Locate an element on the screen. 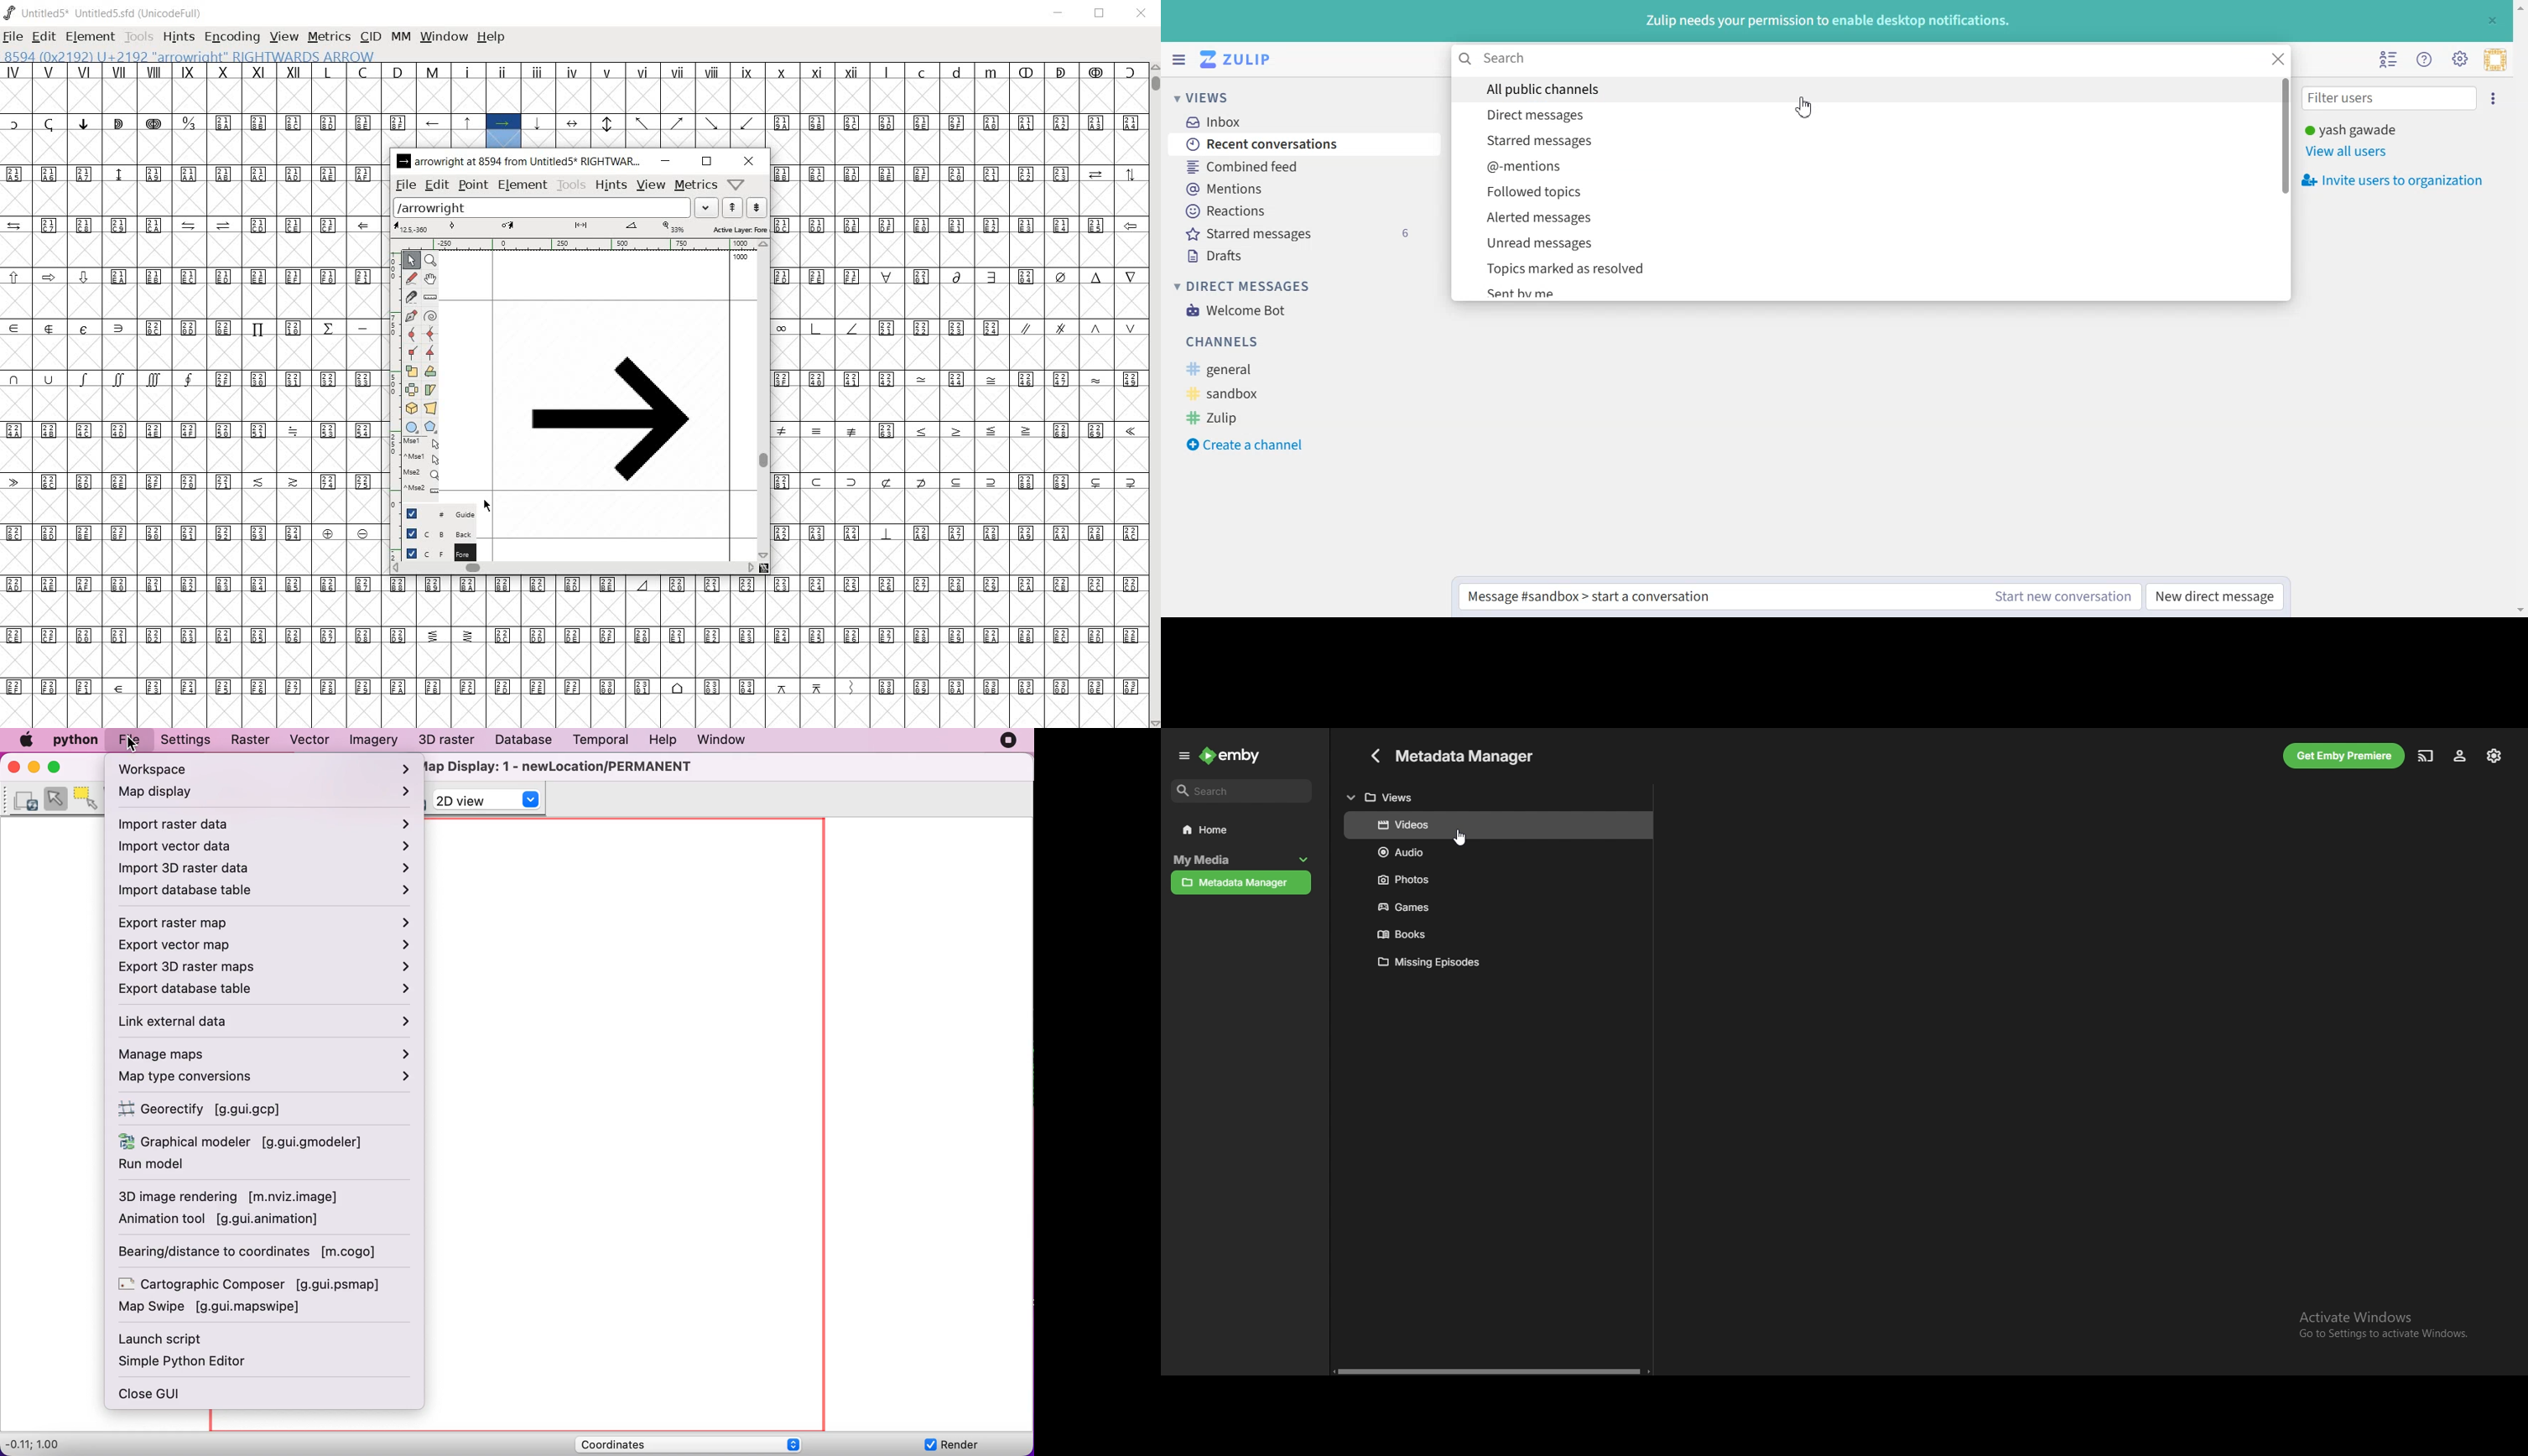  CID is located at coordinates (370, 37).